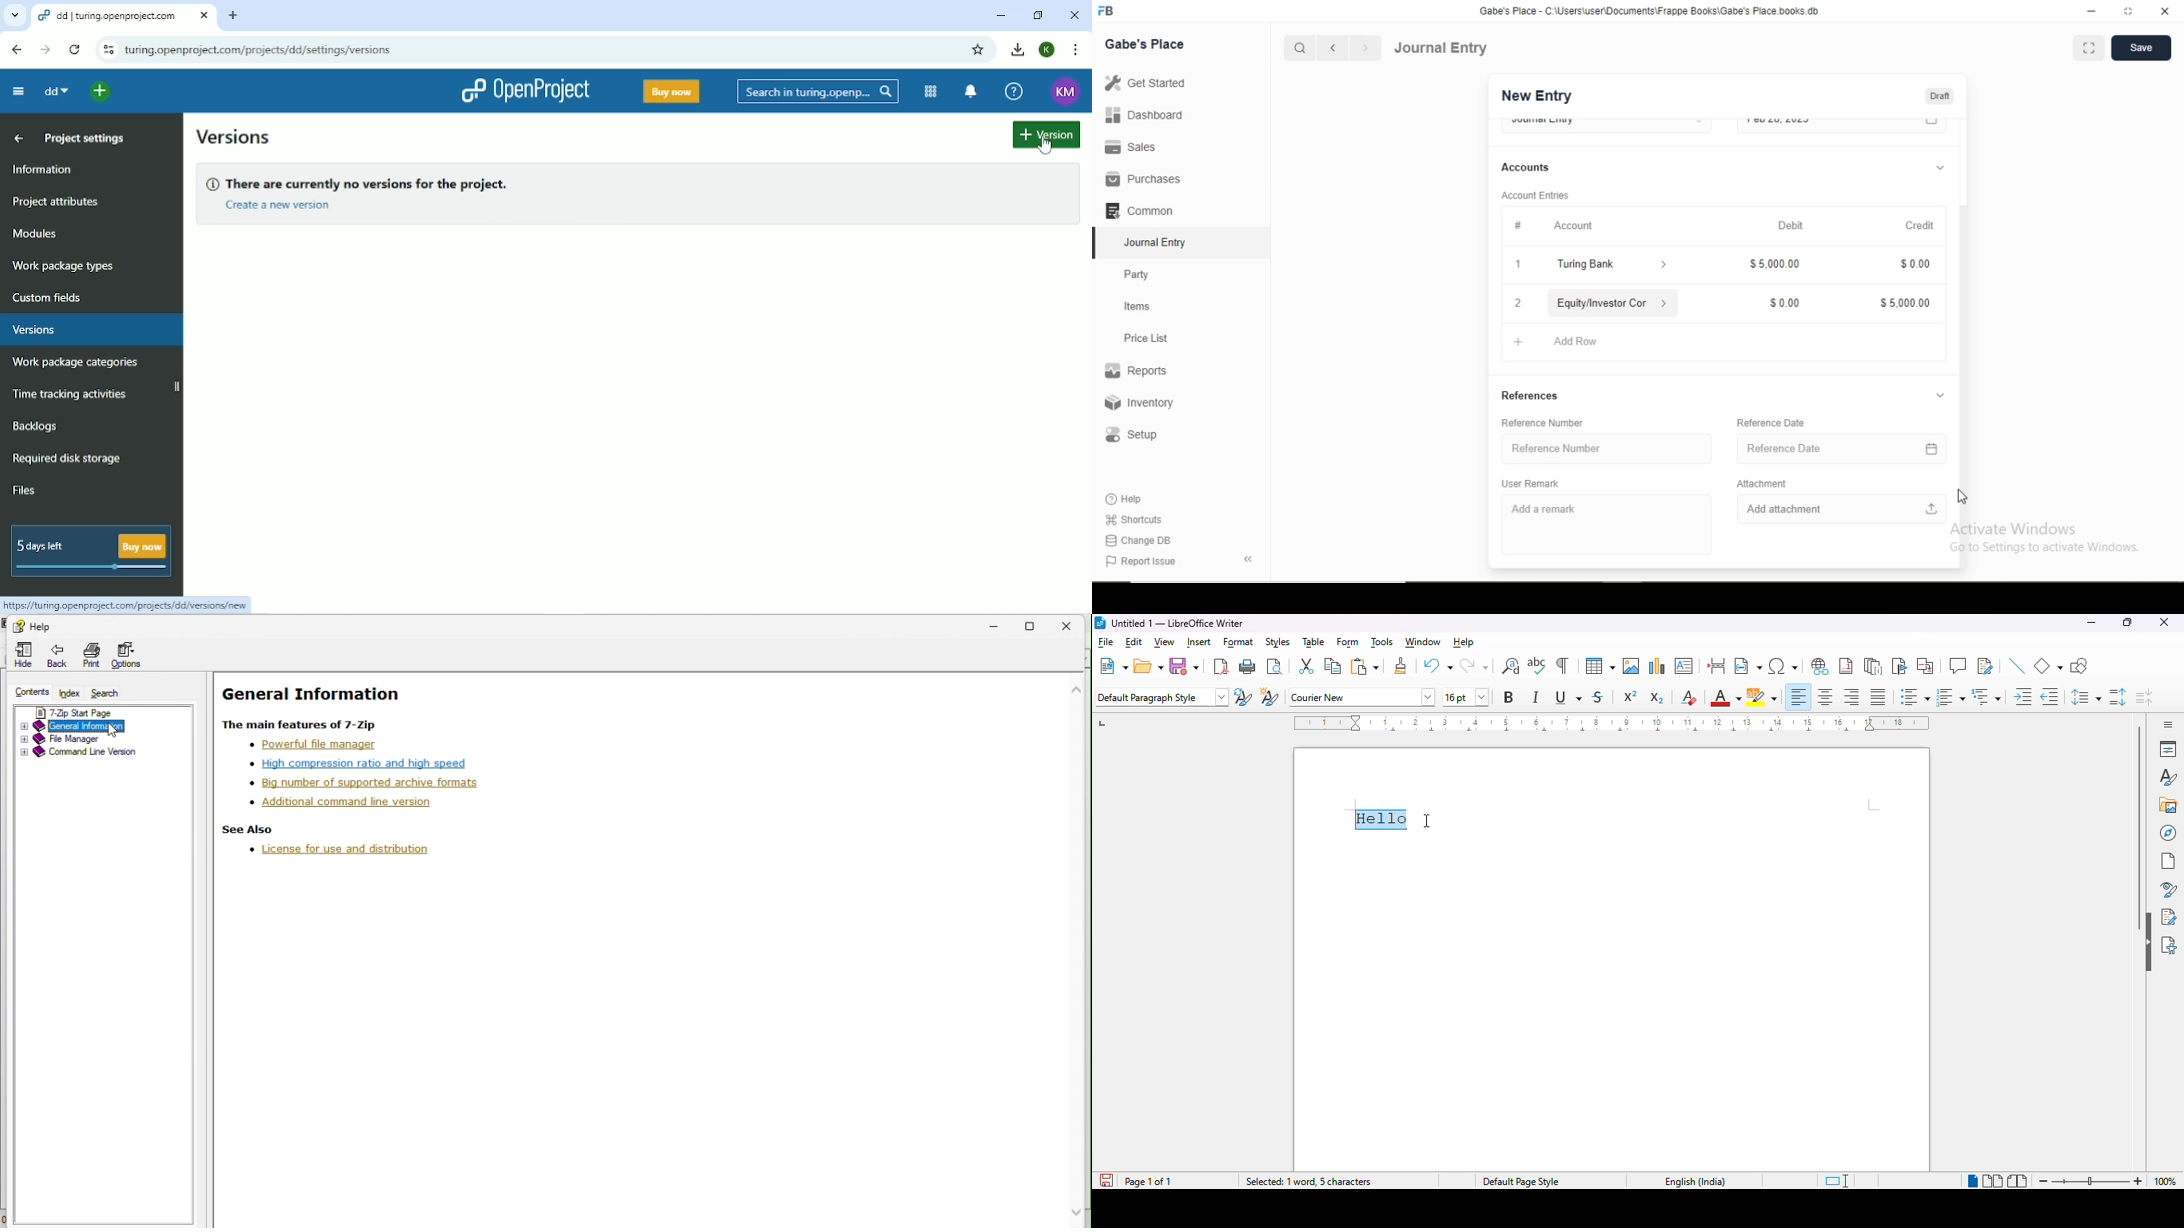 This screenshot has width=2184, height=1232. What do you see at coordinates (1138, 210) in the screenshot?
I see `Common` at bounding box center [1138, 210].